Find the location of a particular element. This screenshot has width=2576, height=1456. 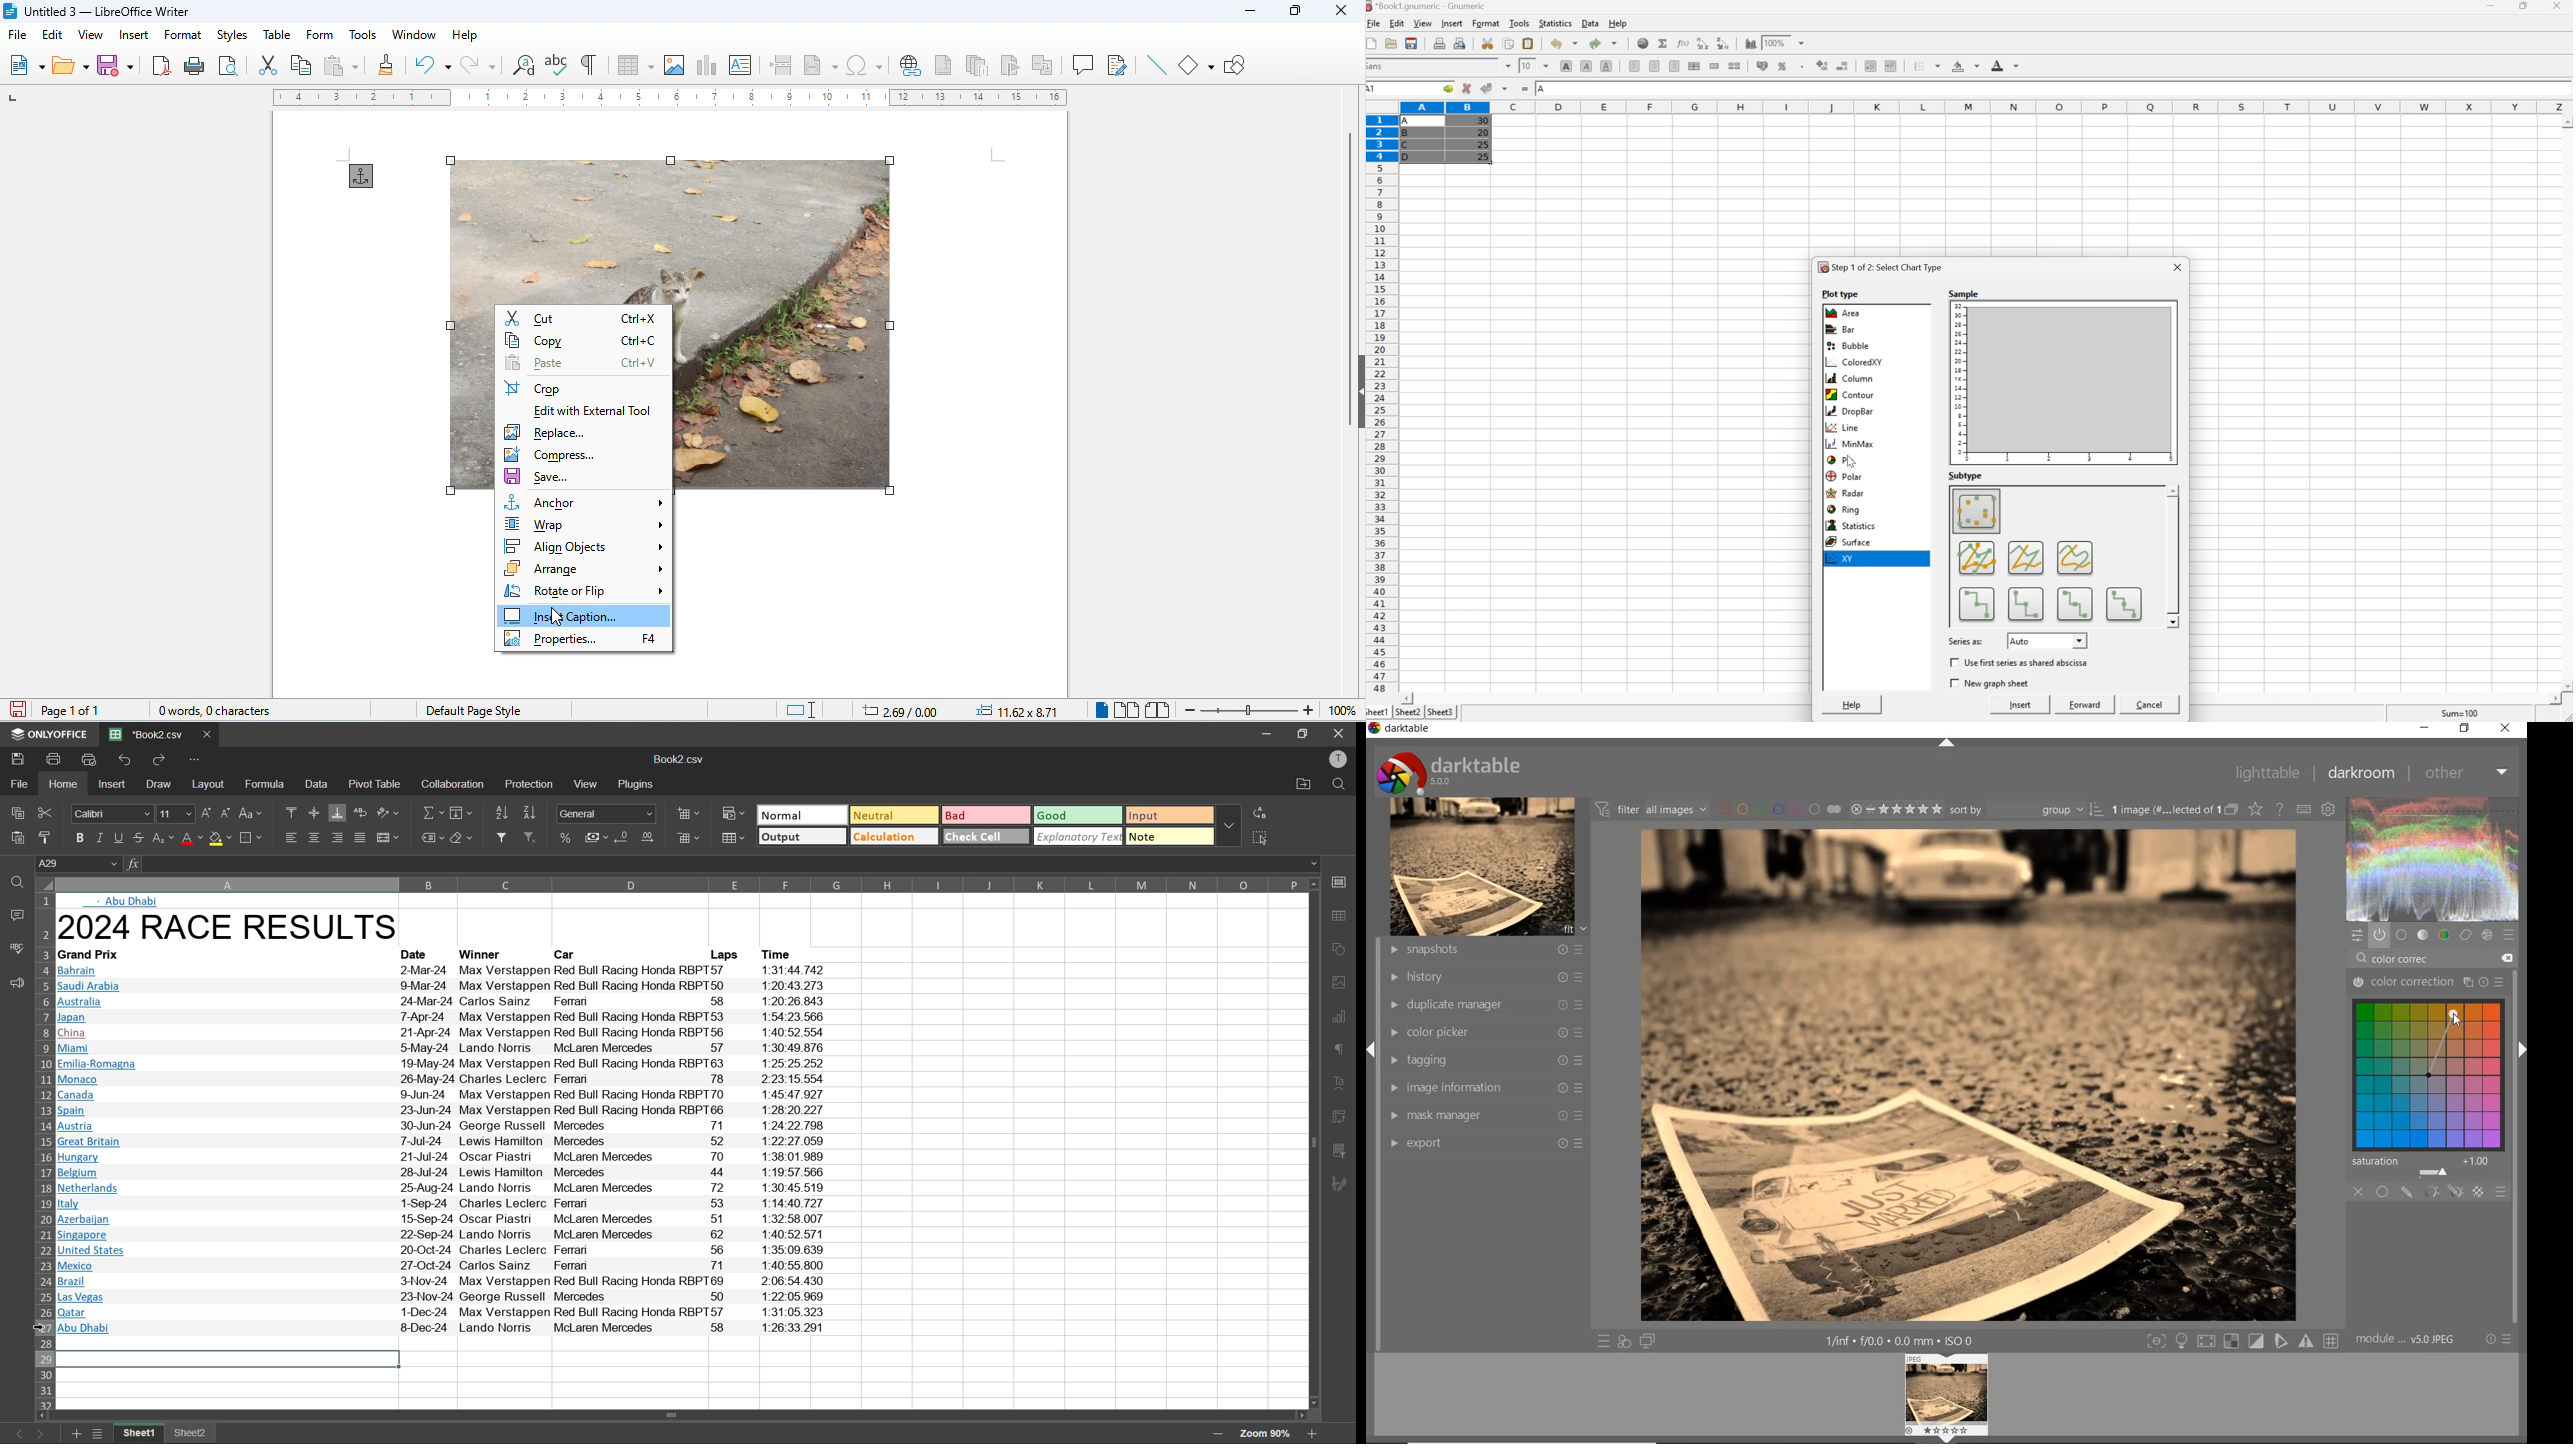

Sans is located at coordinates (1376, 65).